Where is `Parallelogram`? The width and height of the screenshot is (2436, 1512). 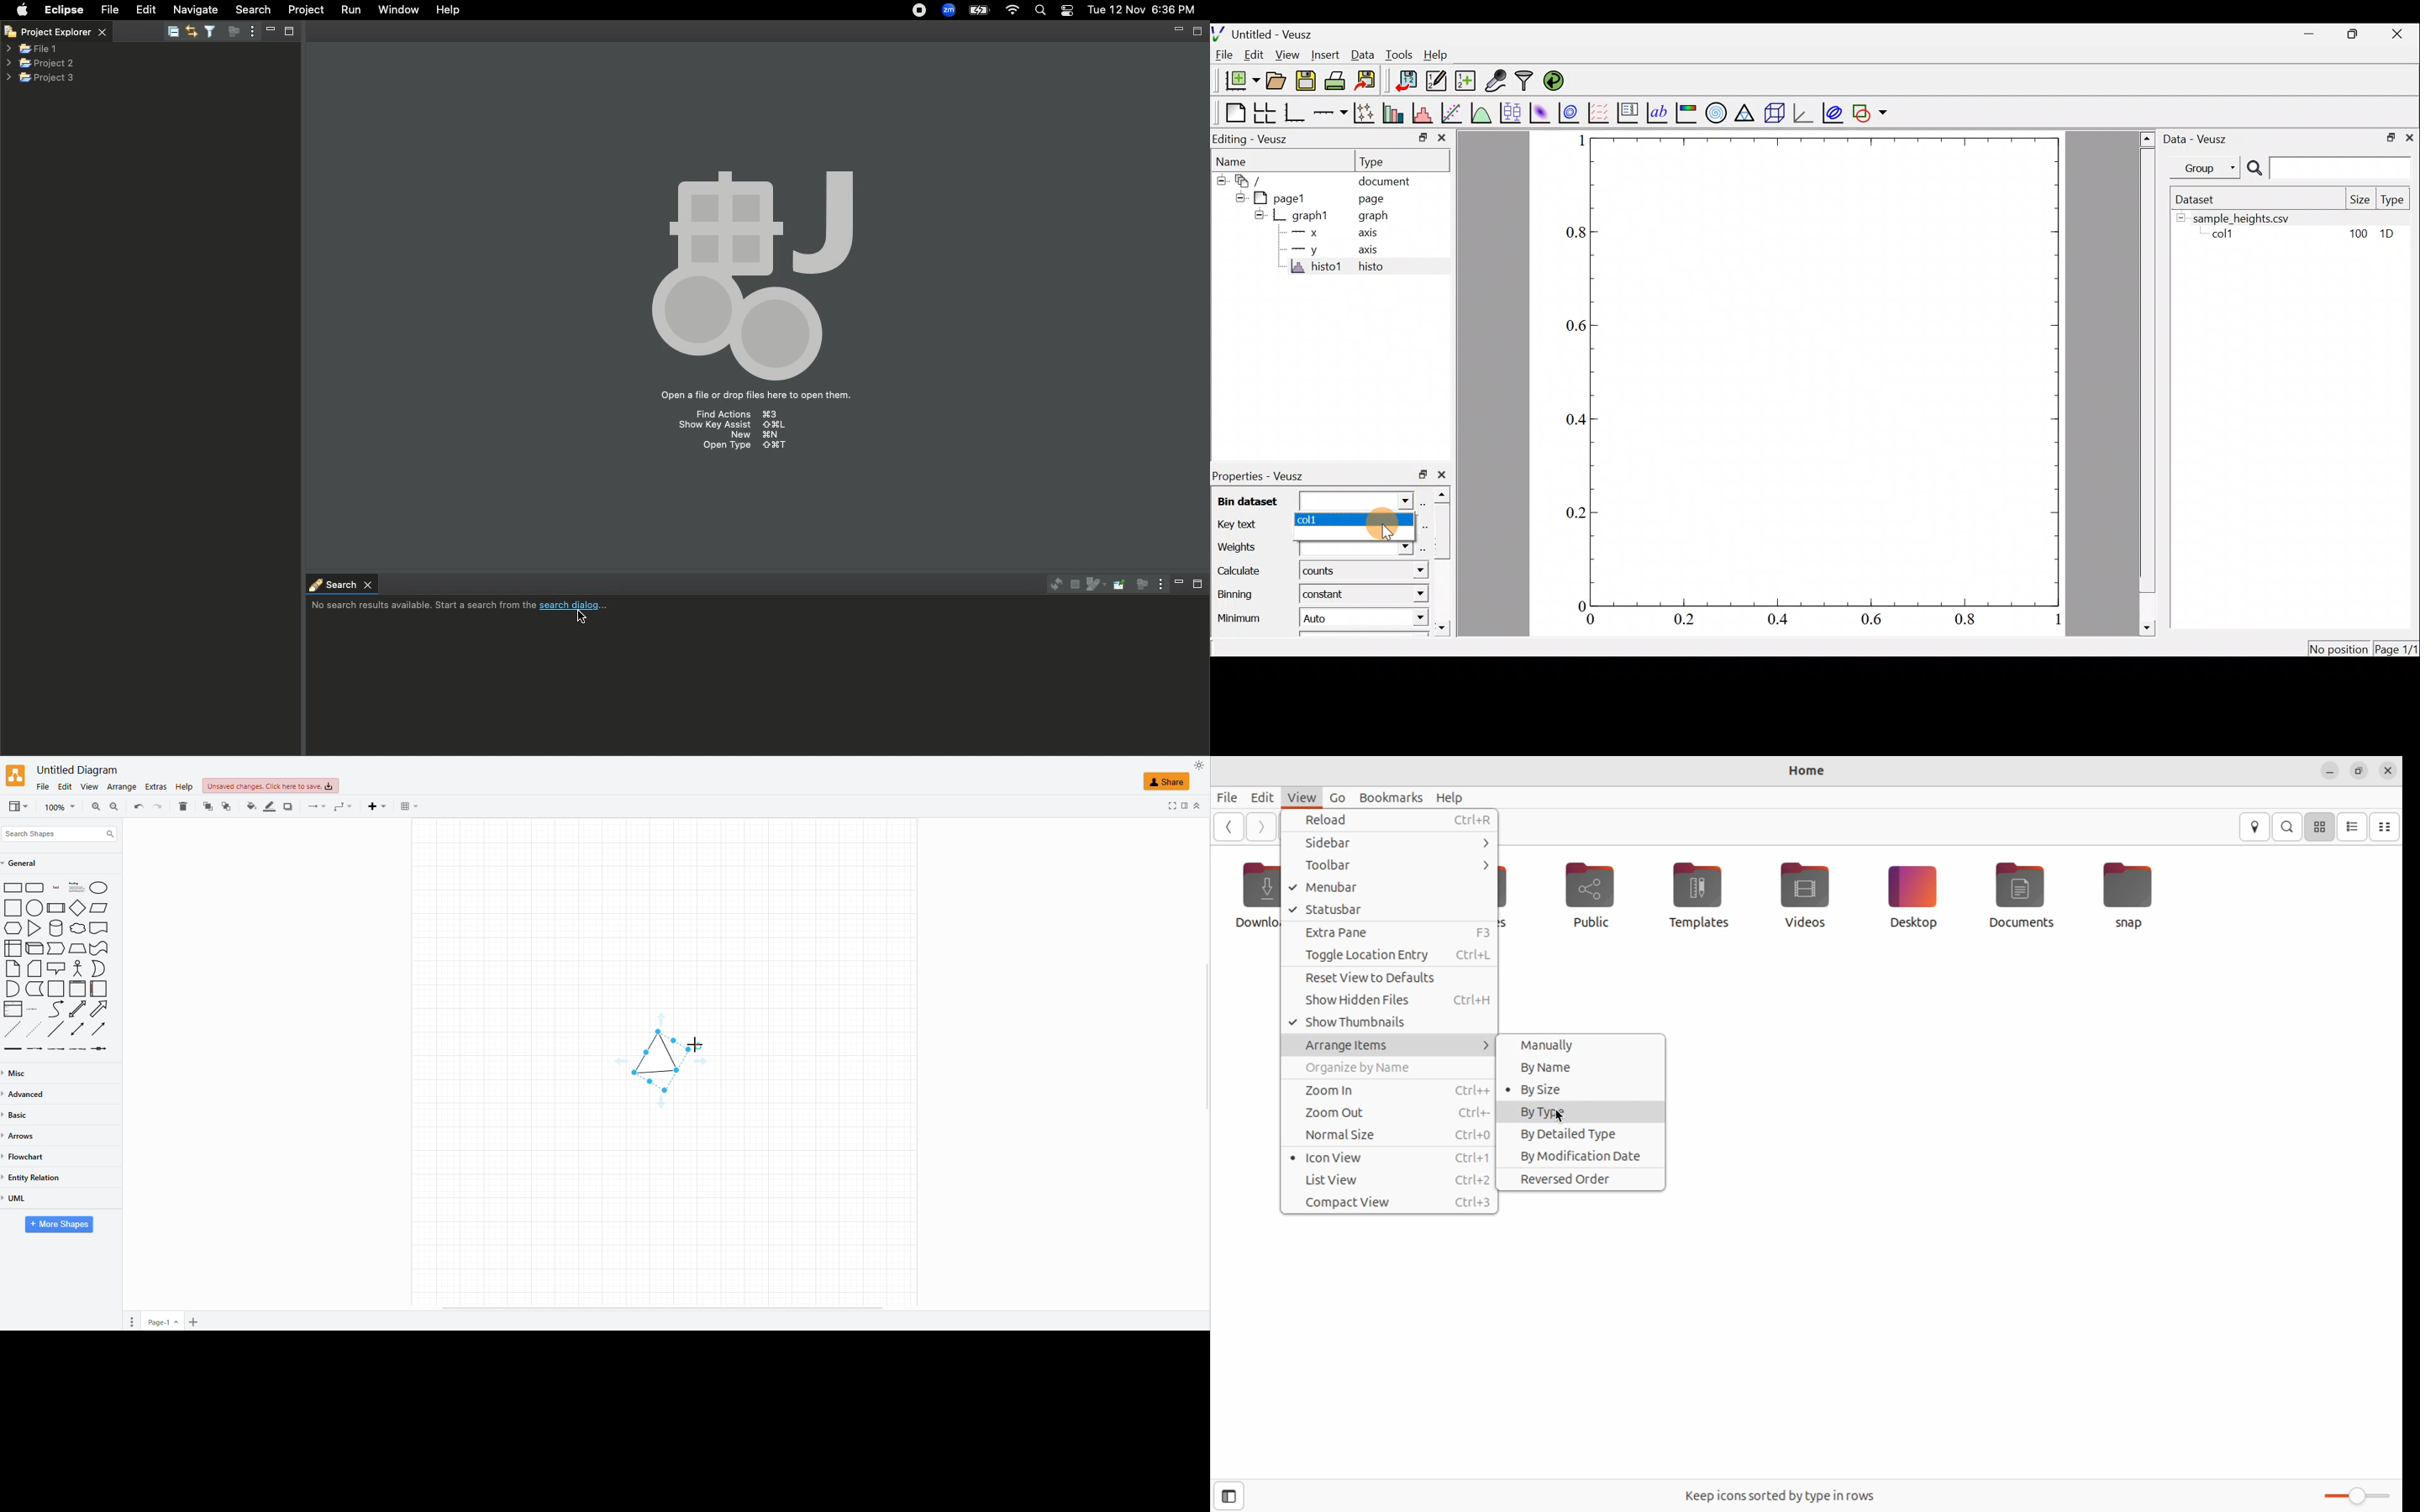
Parallelogram is located at coordinates (101, 908).